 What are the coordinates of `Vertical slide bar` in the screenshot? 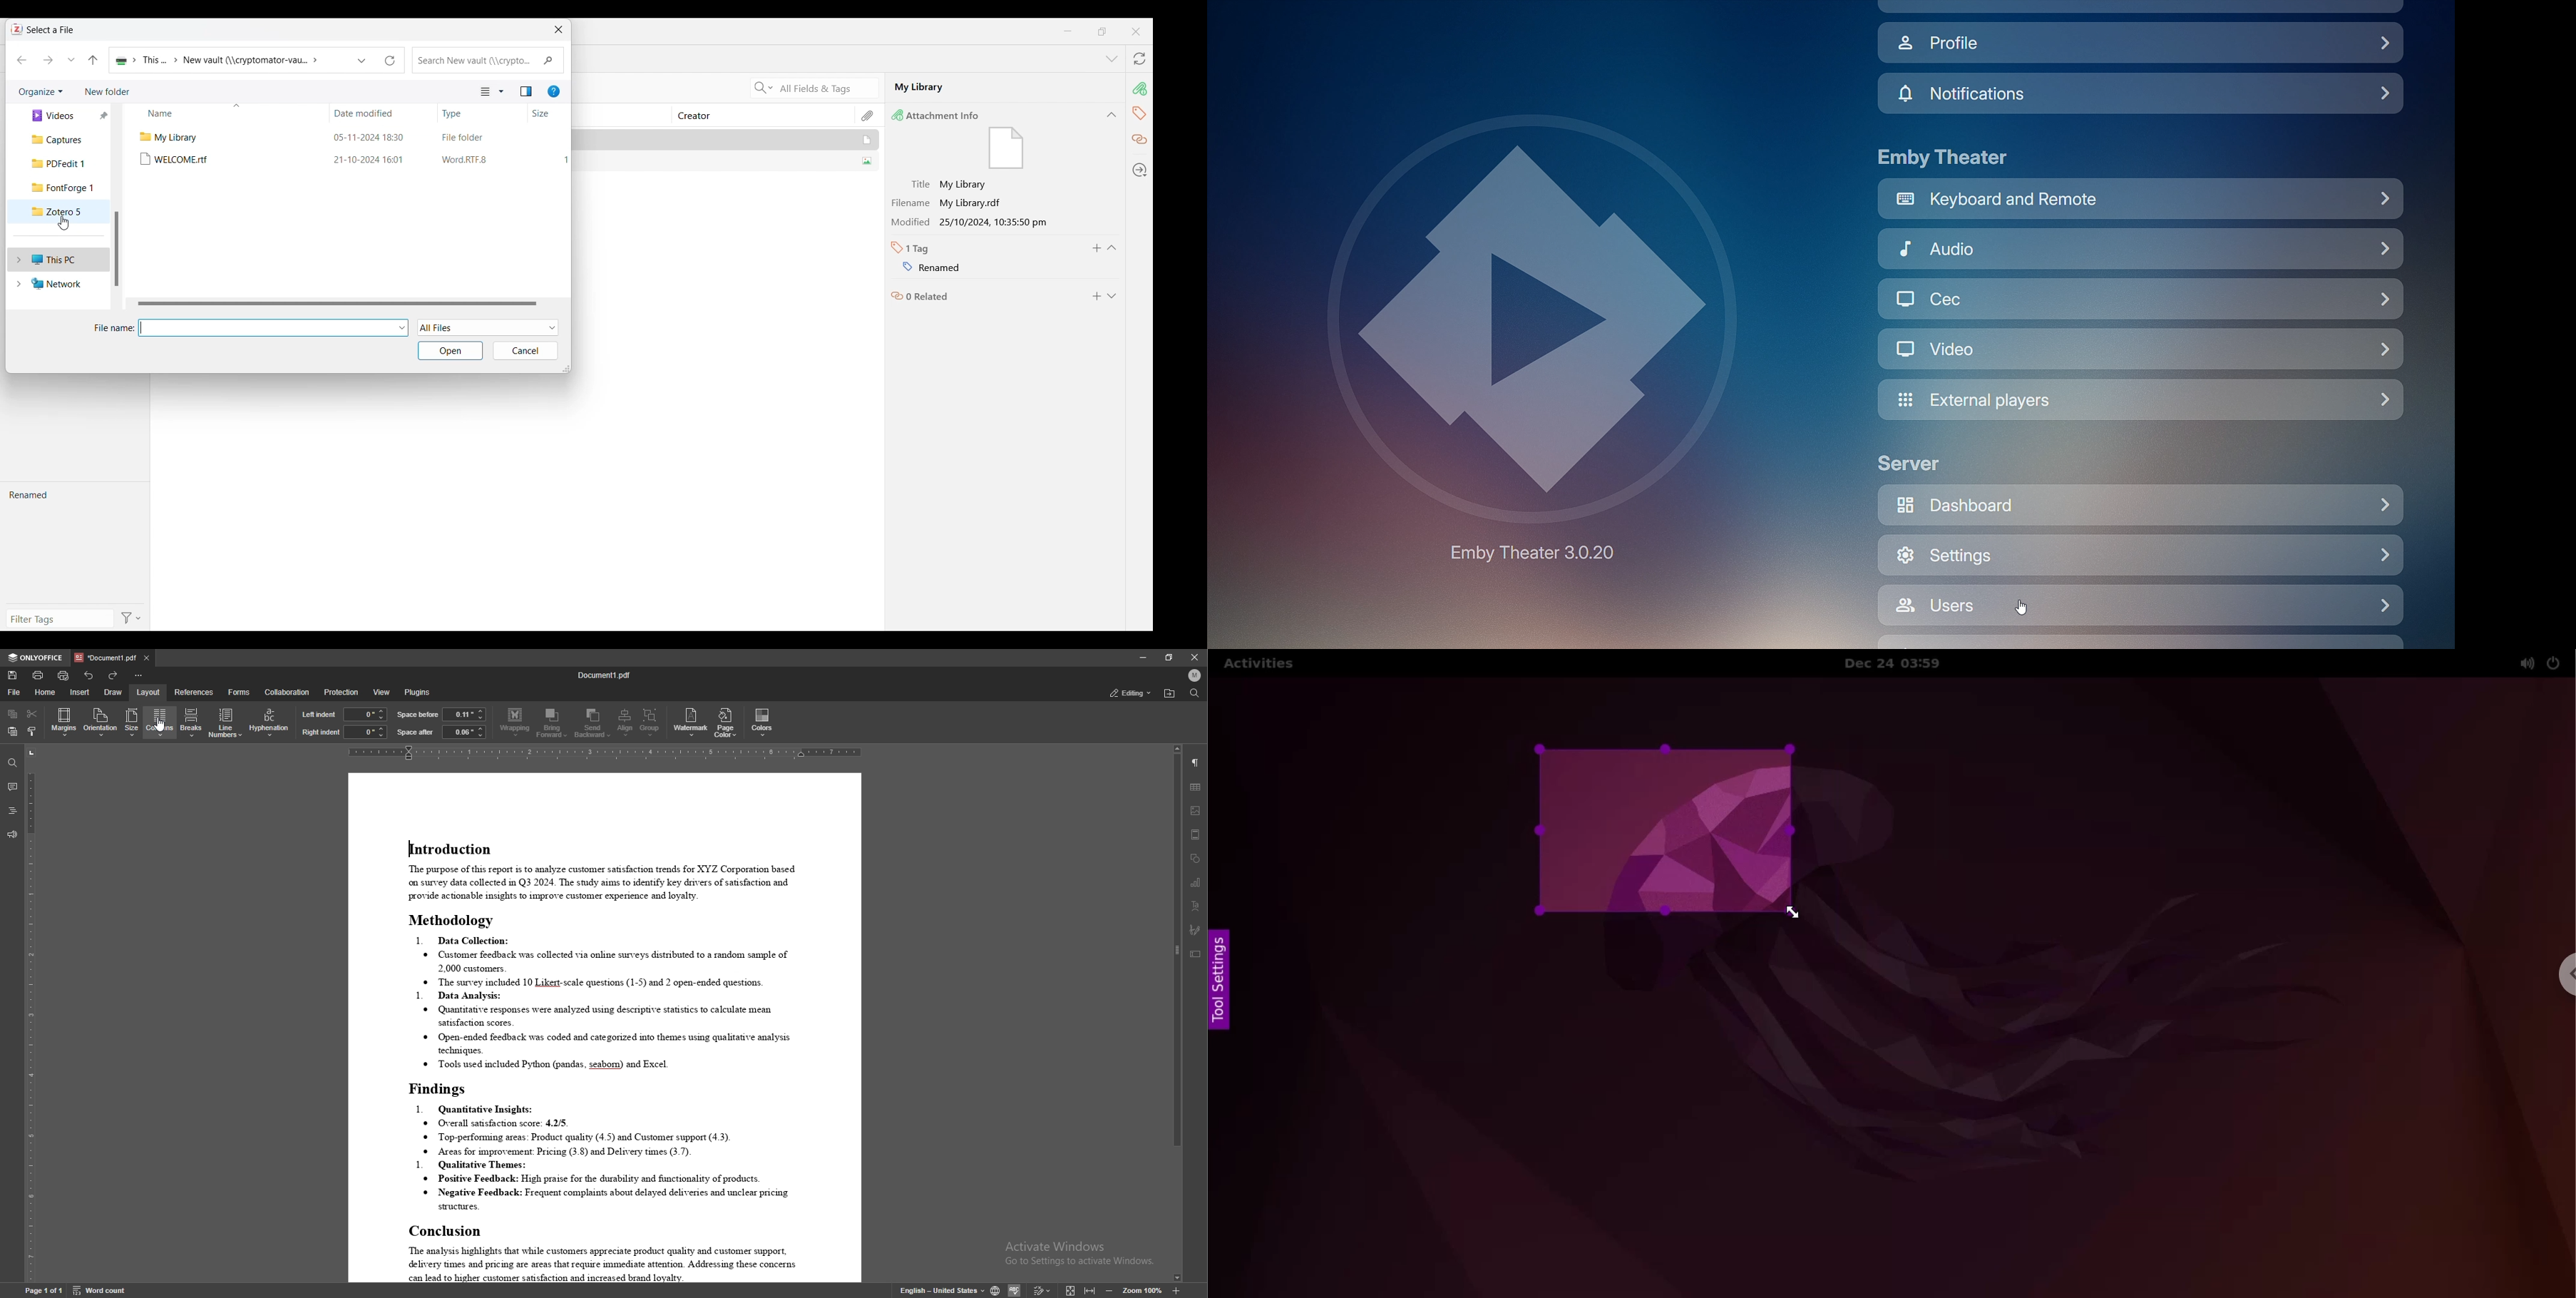 It's located at (117, 249).